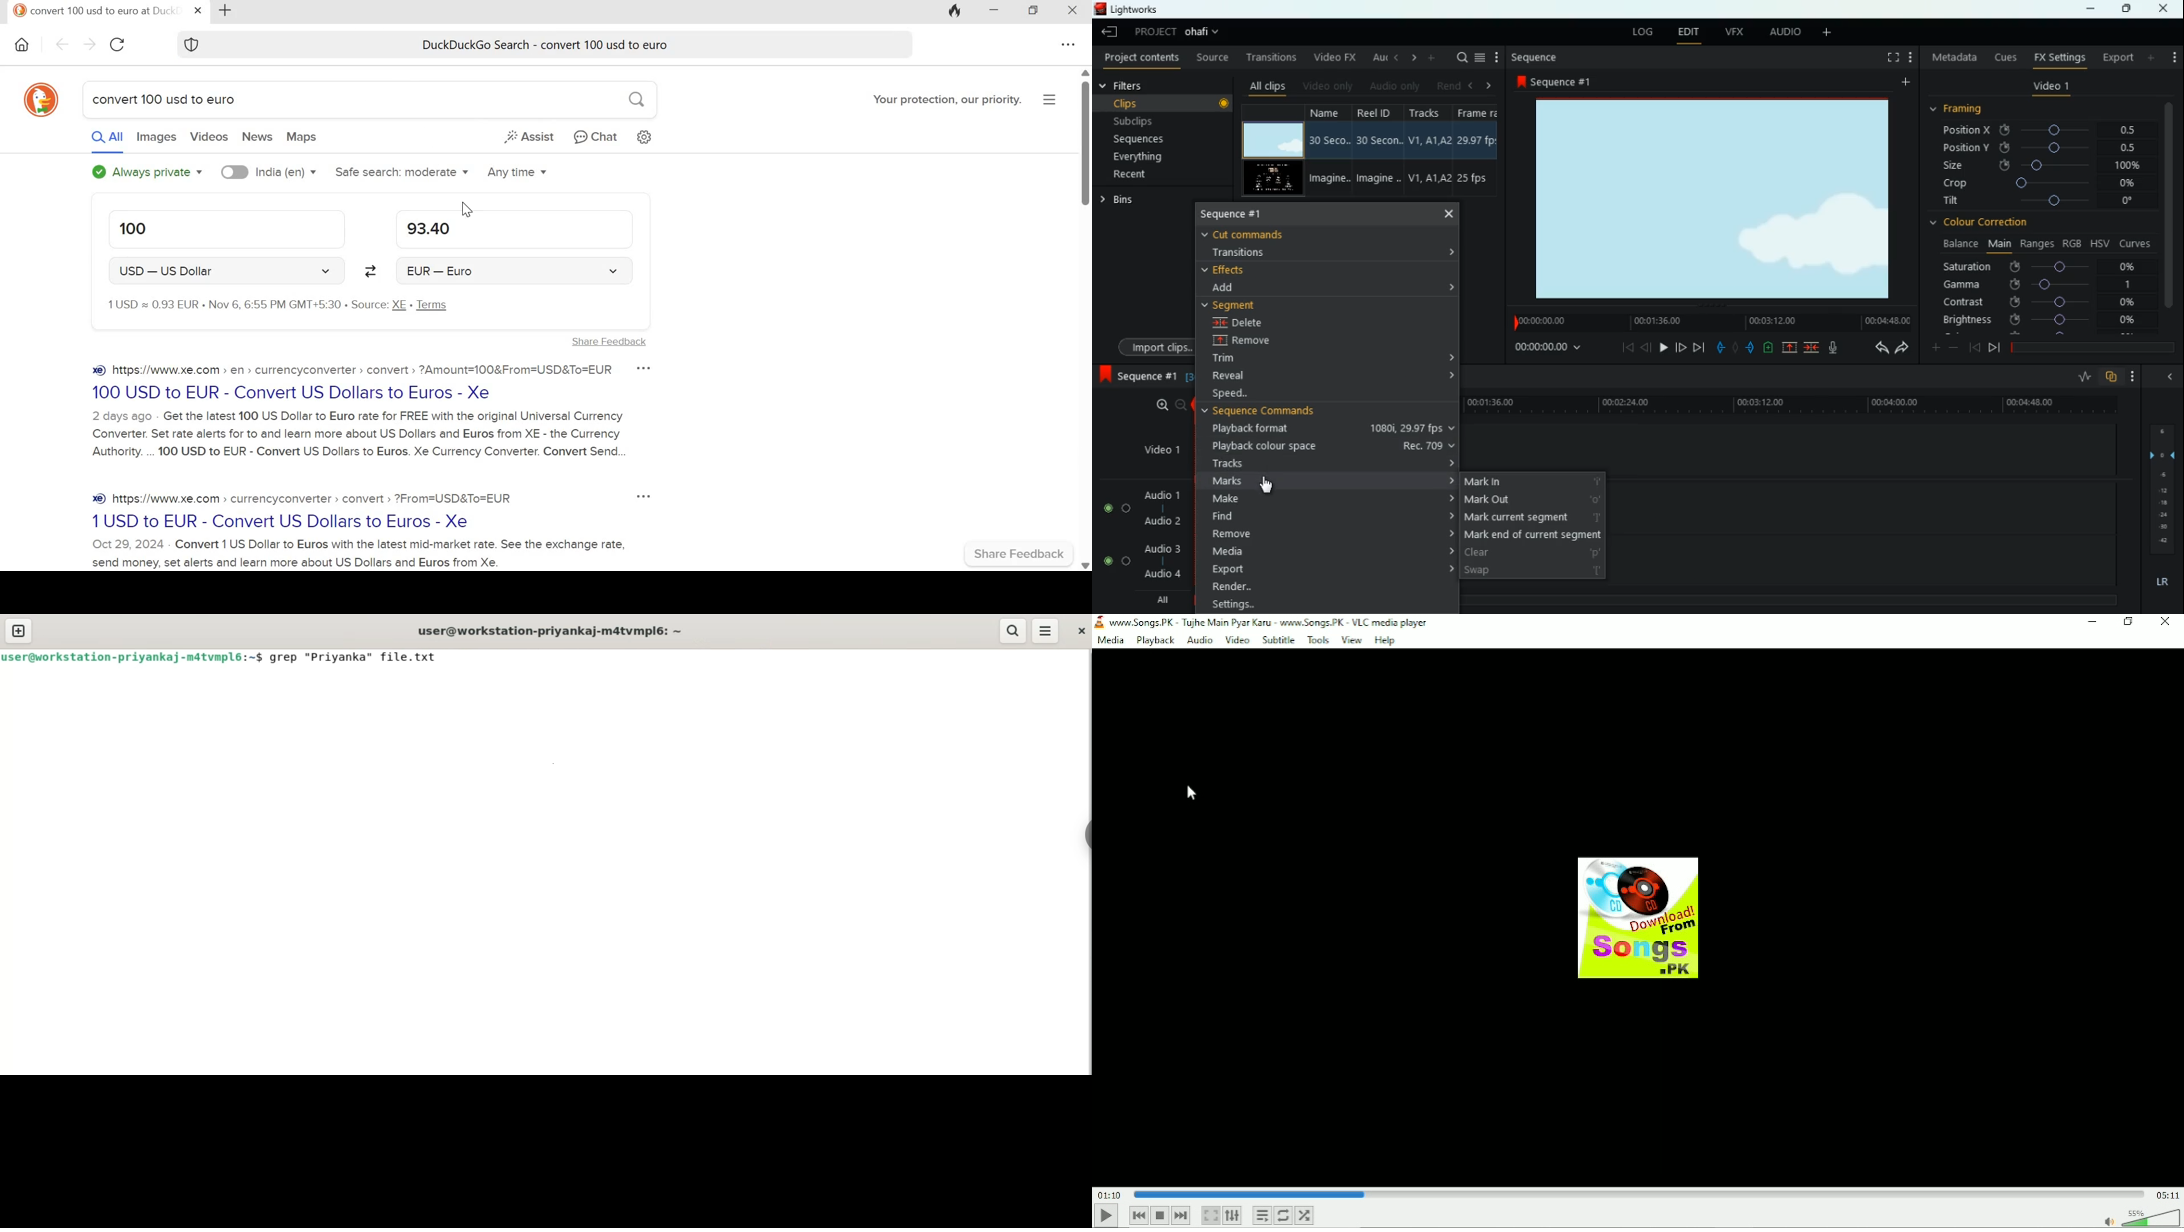 The image size is (2184, 1232). I want to click on 25 fps, so click(1477, 177).